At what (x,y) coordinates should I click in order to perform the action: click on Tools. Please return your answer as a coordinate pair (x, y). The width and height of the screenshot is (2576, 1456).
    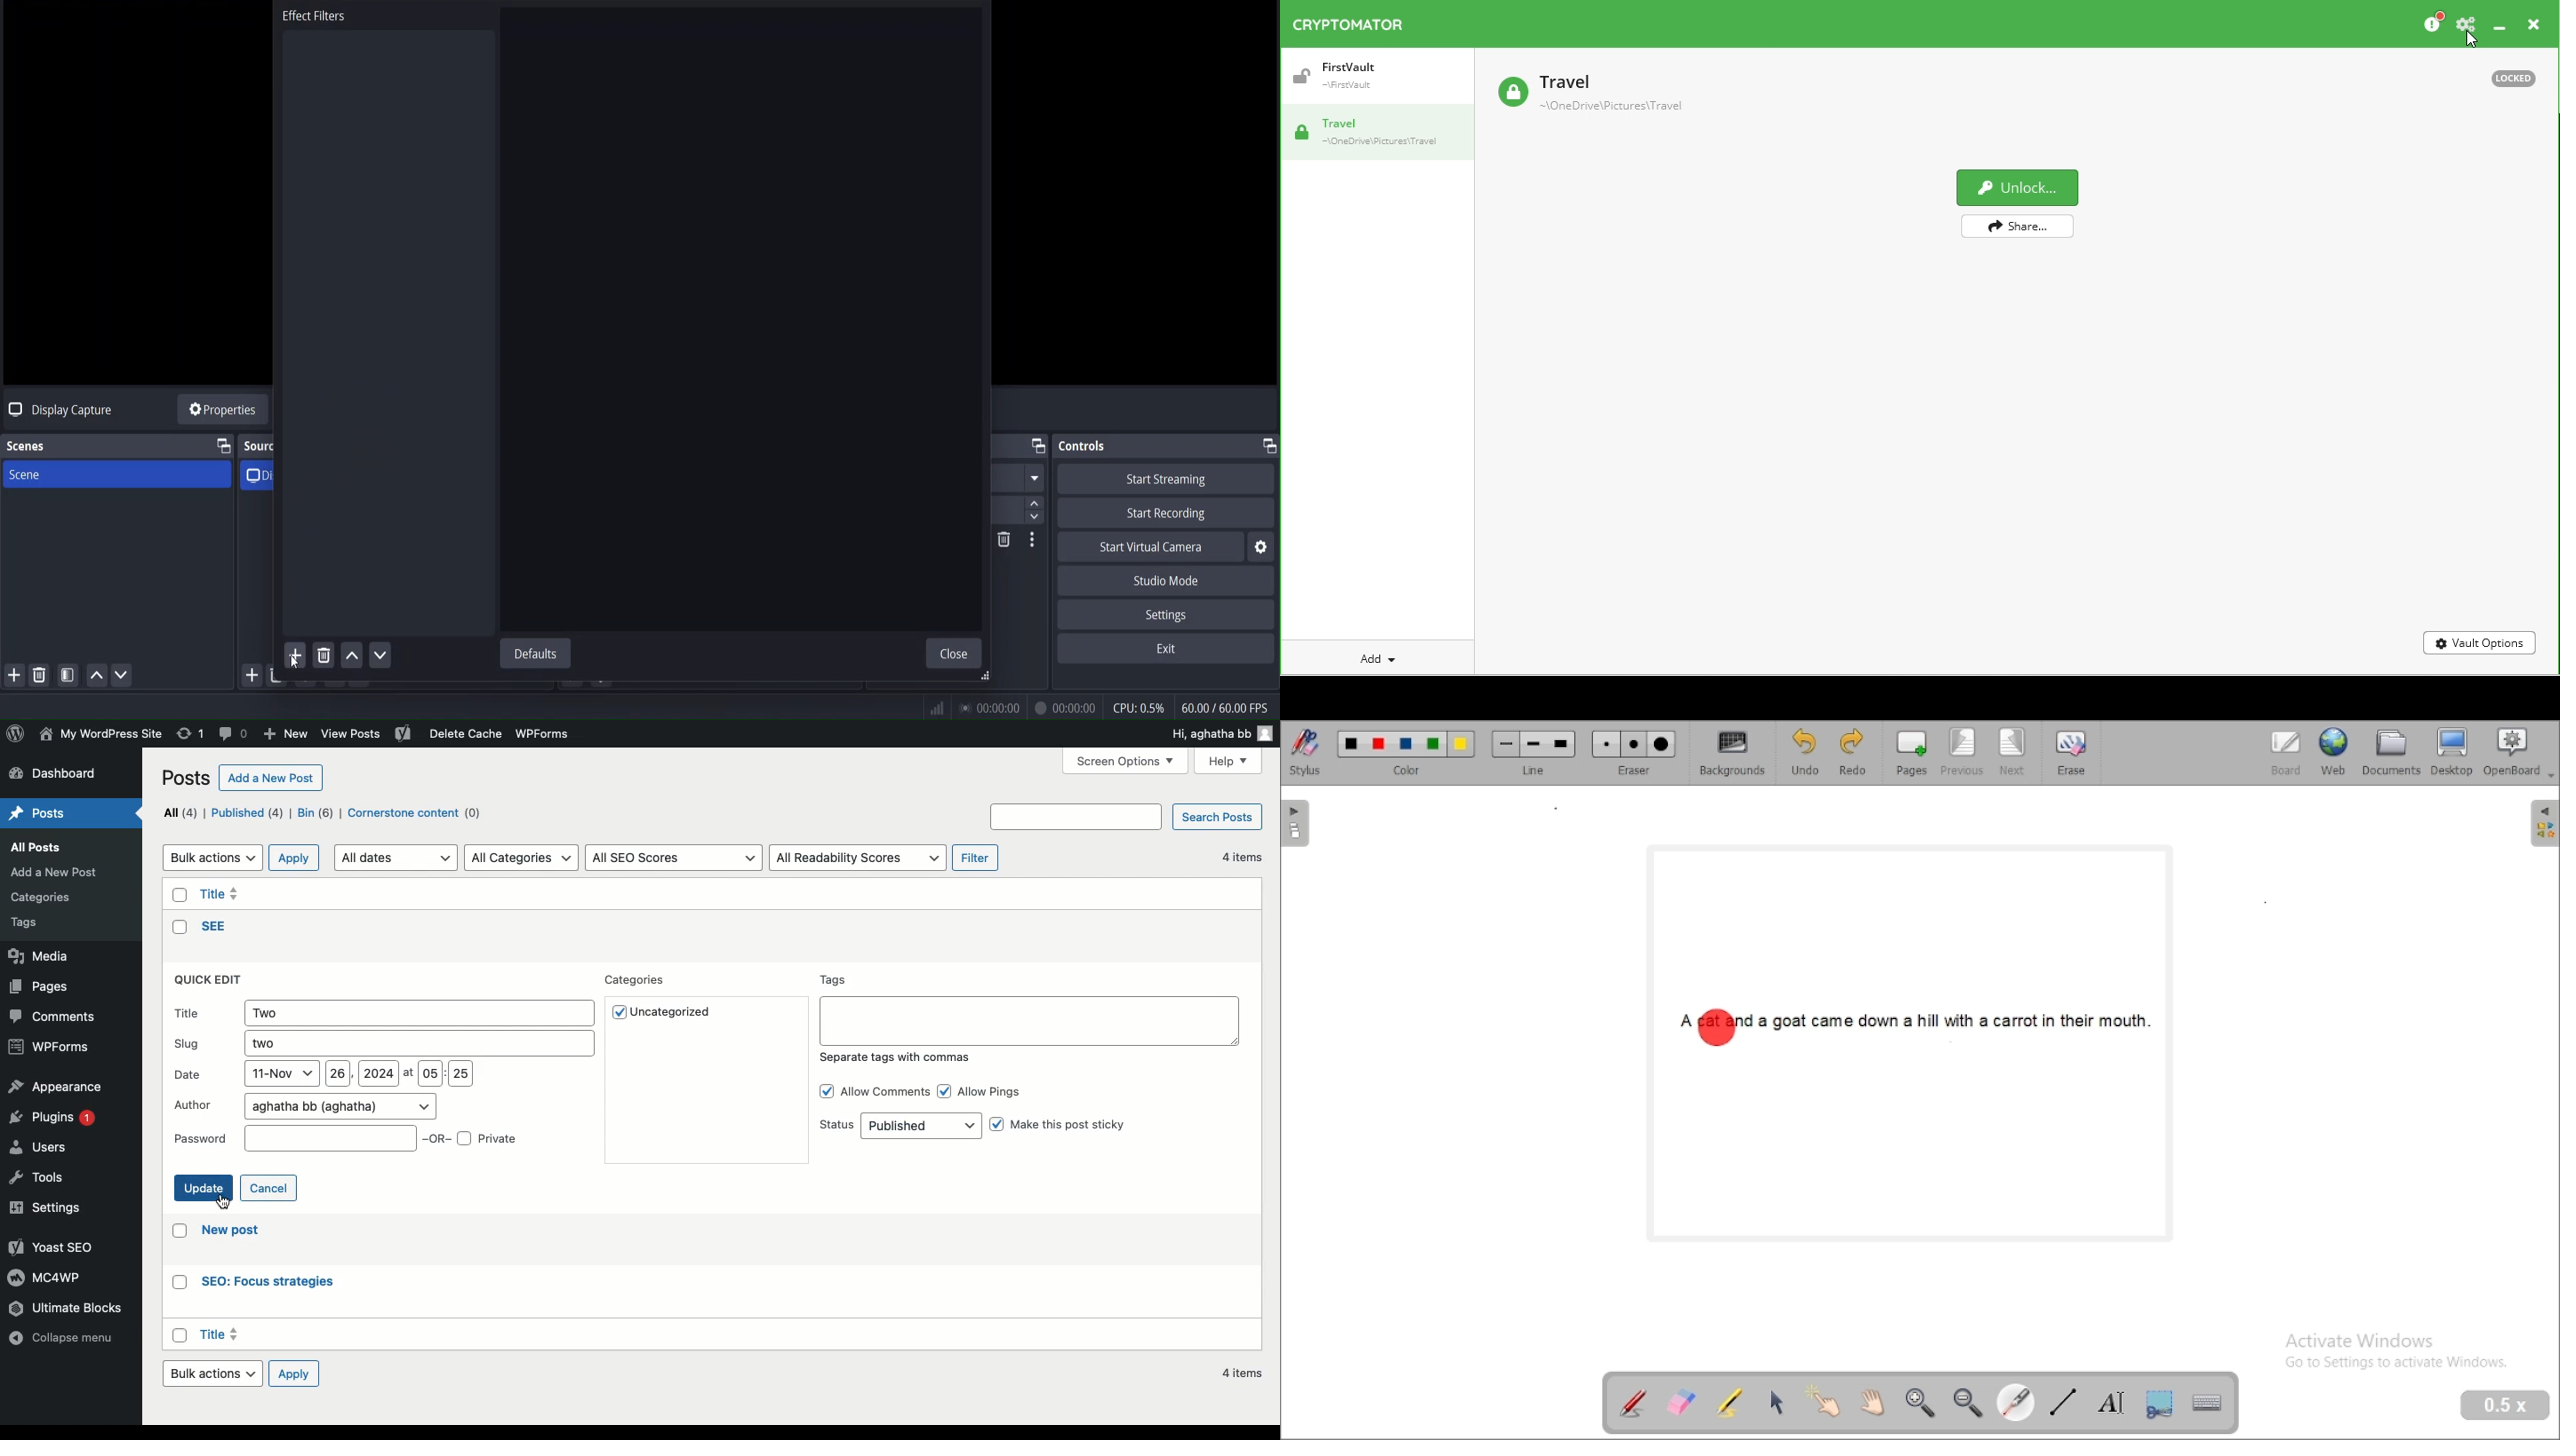
    Looking at the image, I should click on (36, 1181).